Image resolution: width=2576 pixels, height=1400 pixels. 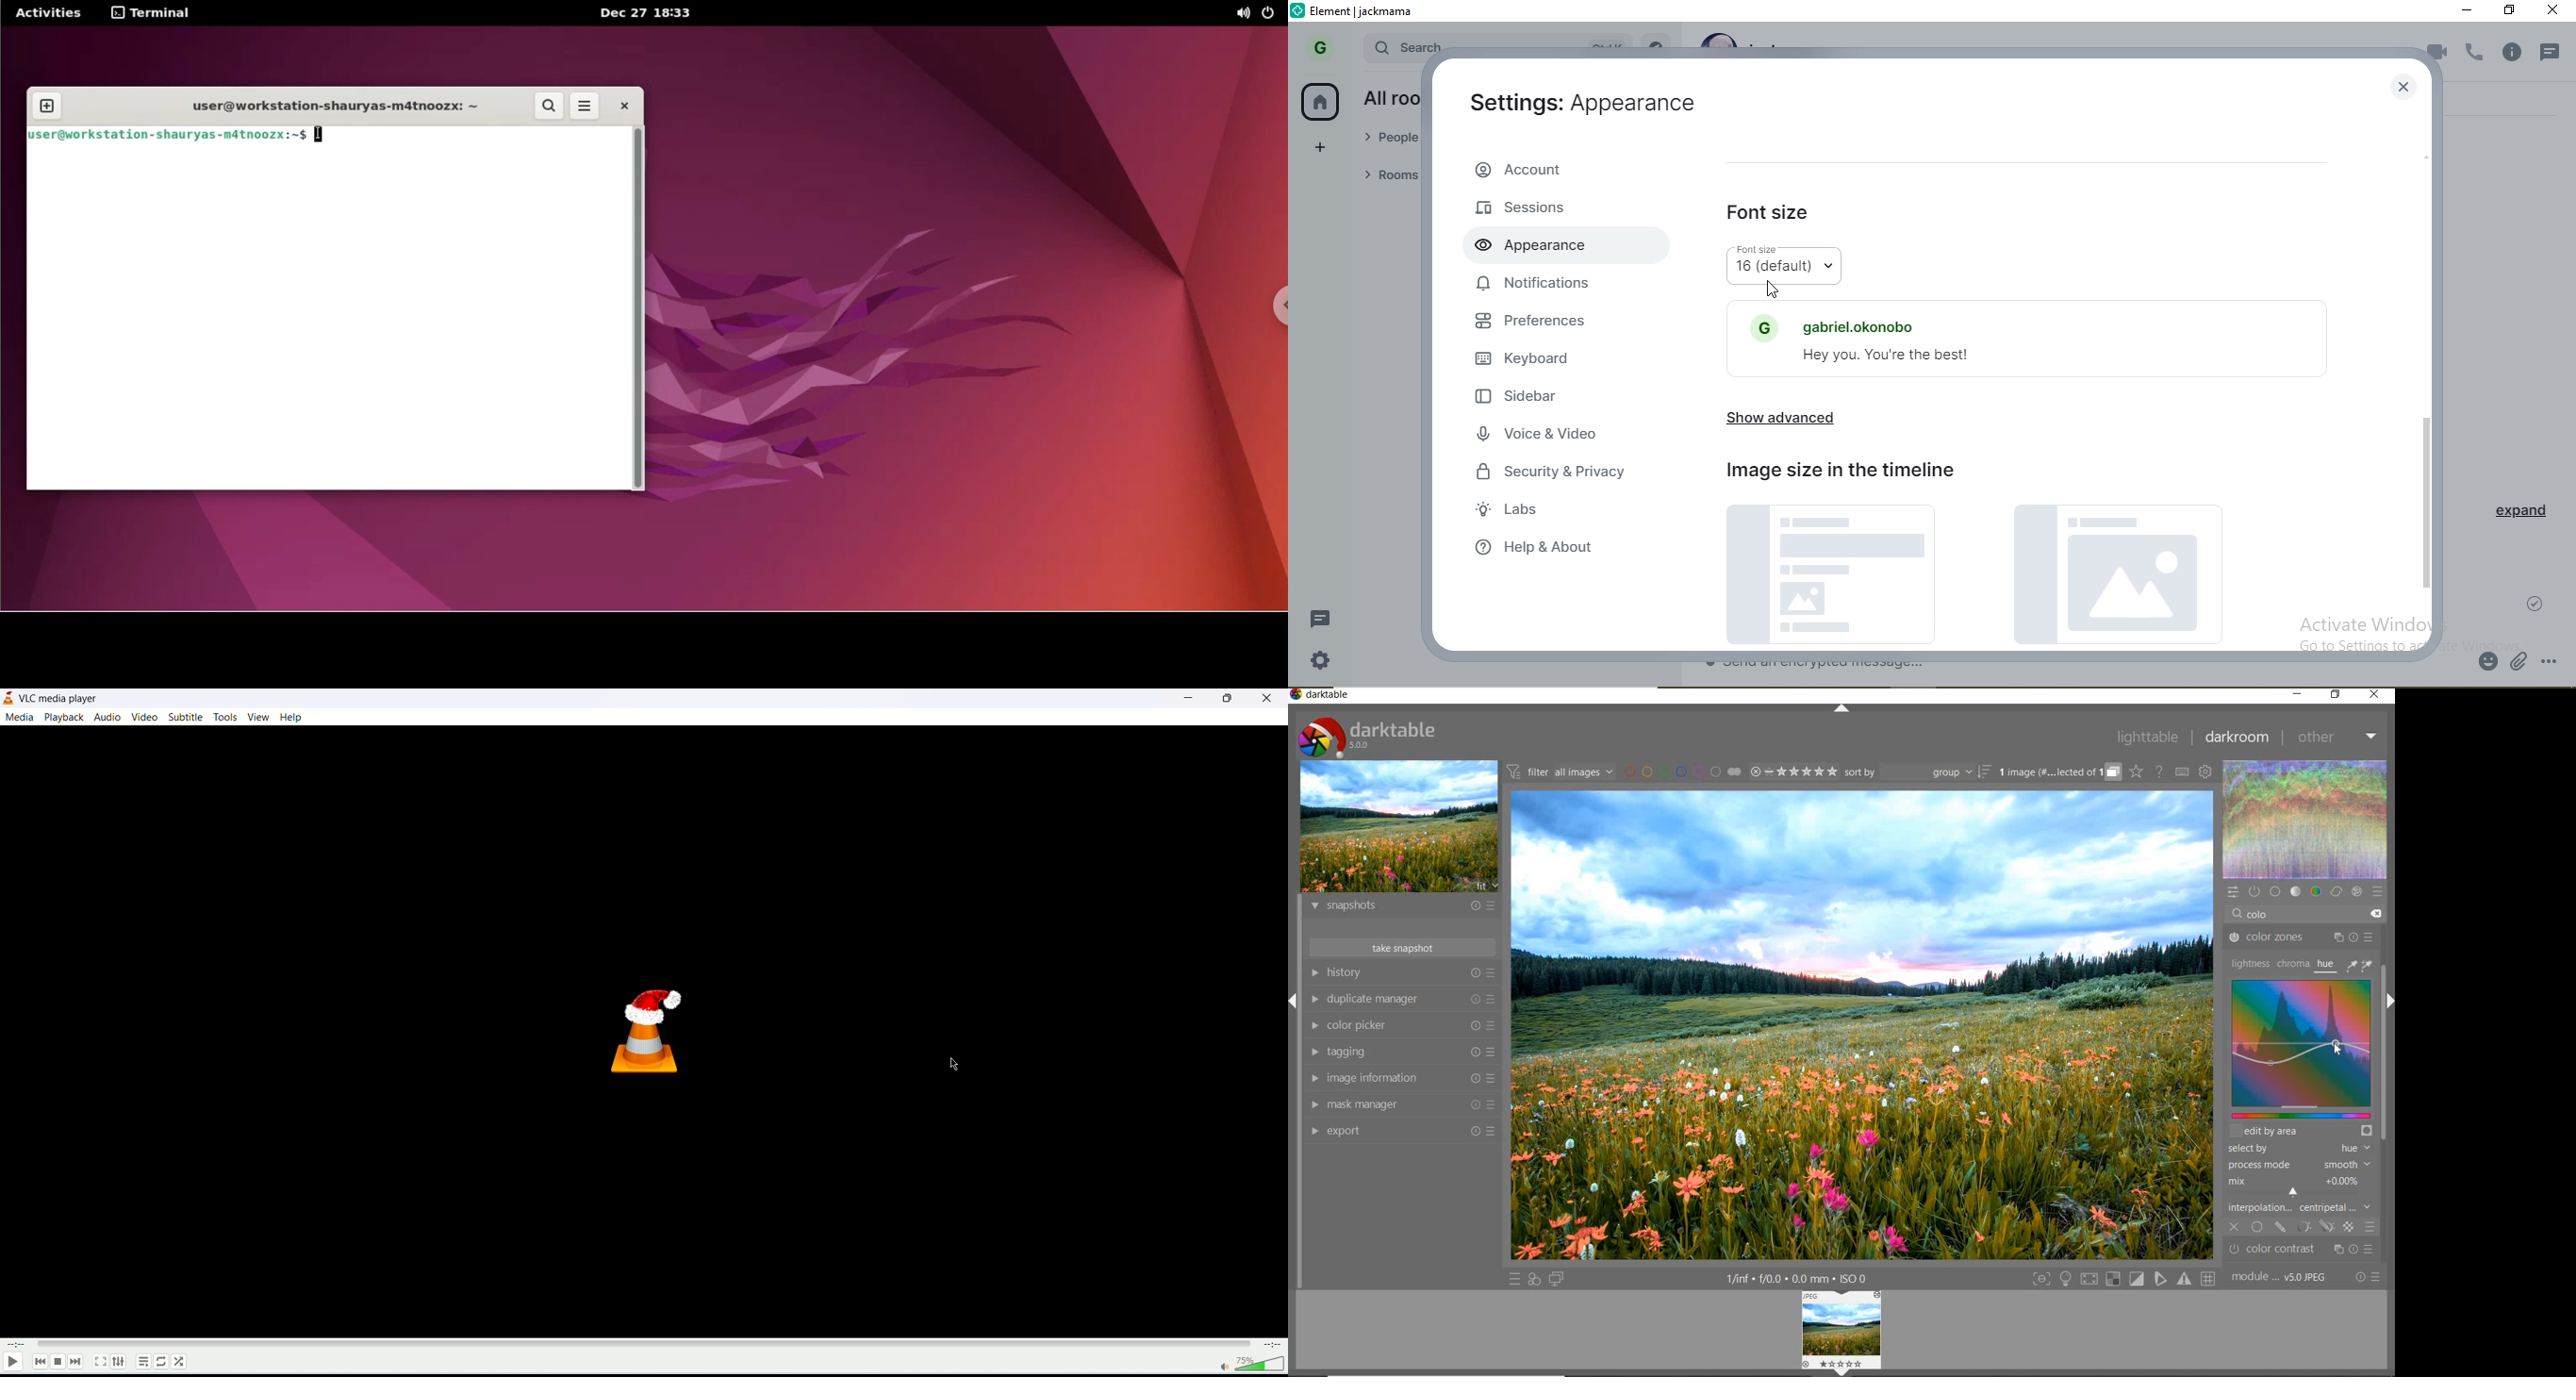 I want to click on user@workstation-shauryas-m4tnoozx:~, so click(x=327, y=106).